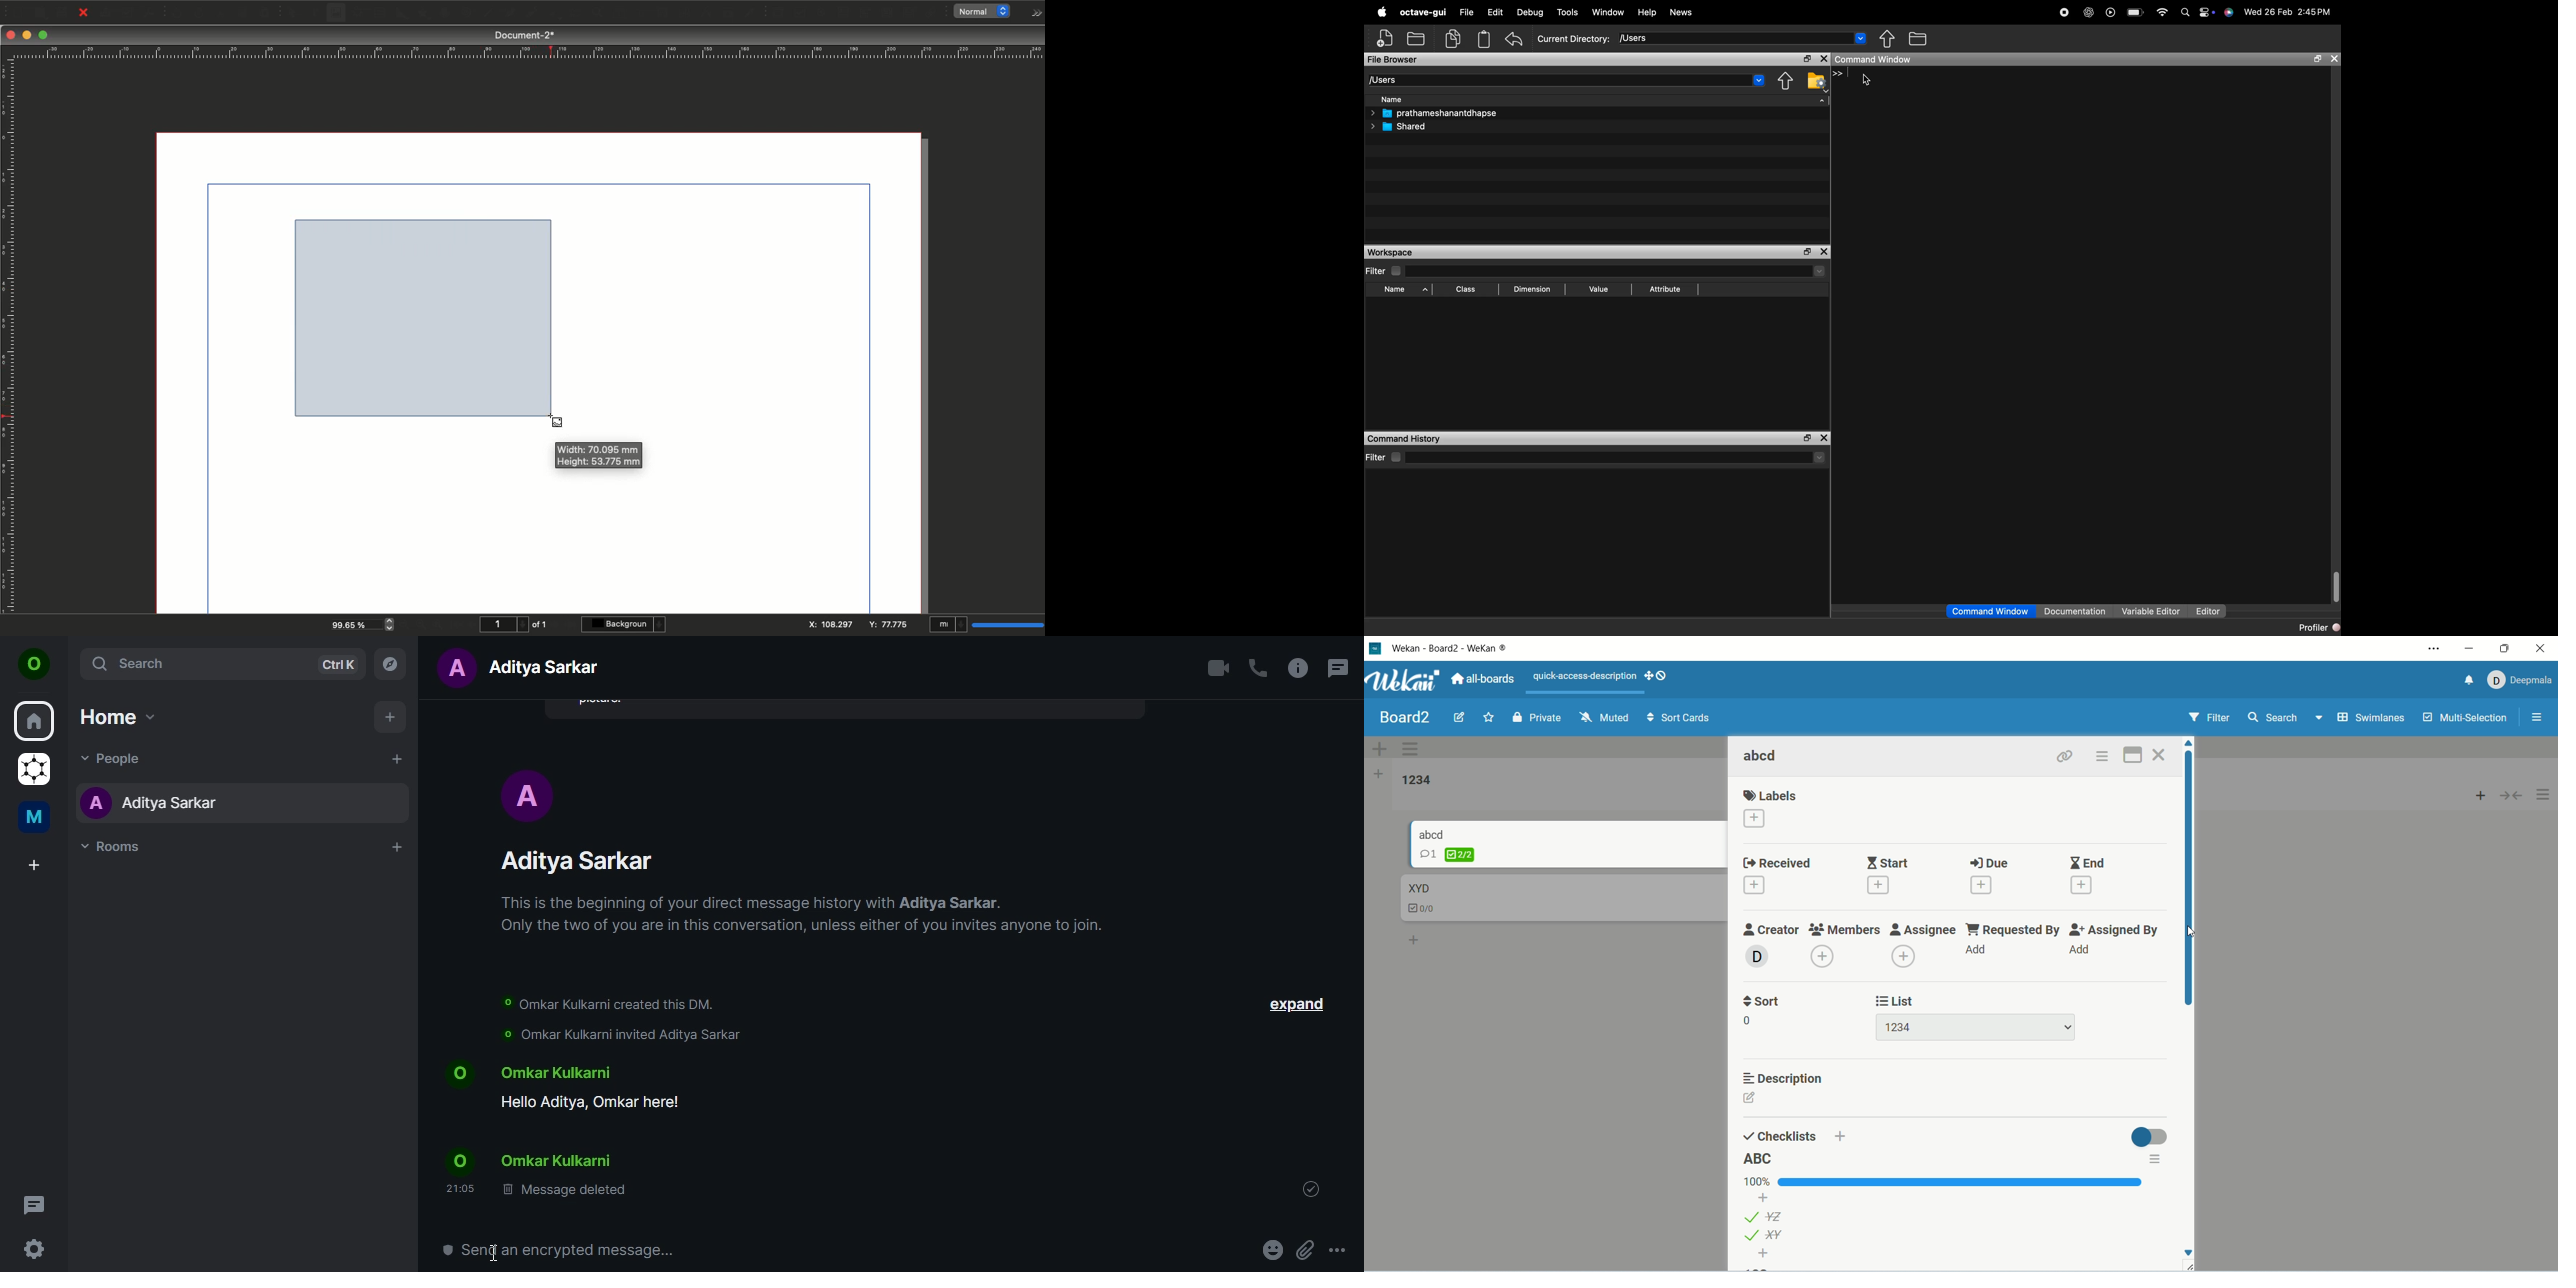 Image resolution: width=2576 pixels, height=1288 pixels. Describe the element at coordinates (356, 13) in the screenshot. I see `Render frame` at that location.